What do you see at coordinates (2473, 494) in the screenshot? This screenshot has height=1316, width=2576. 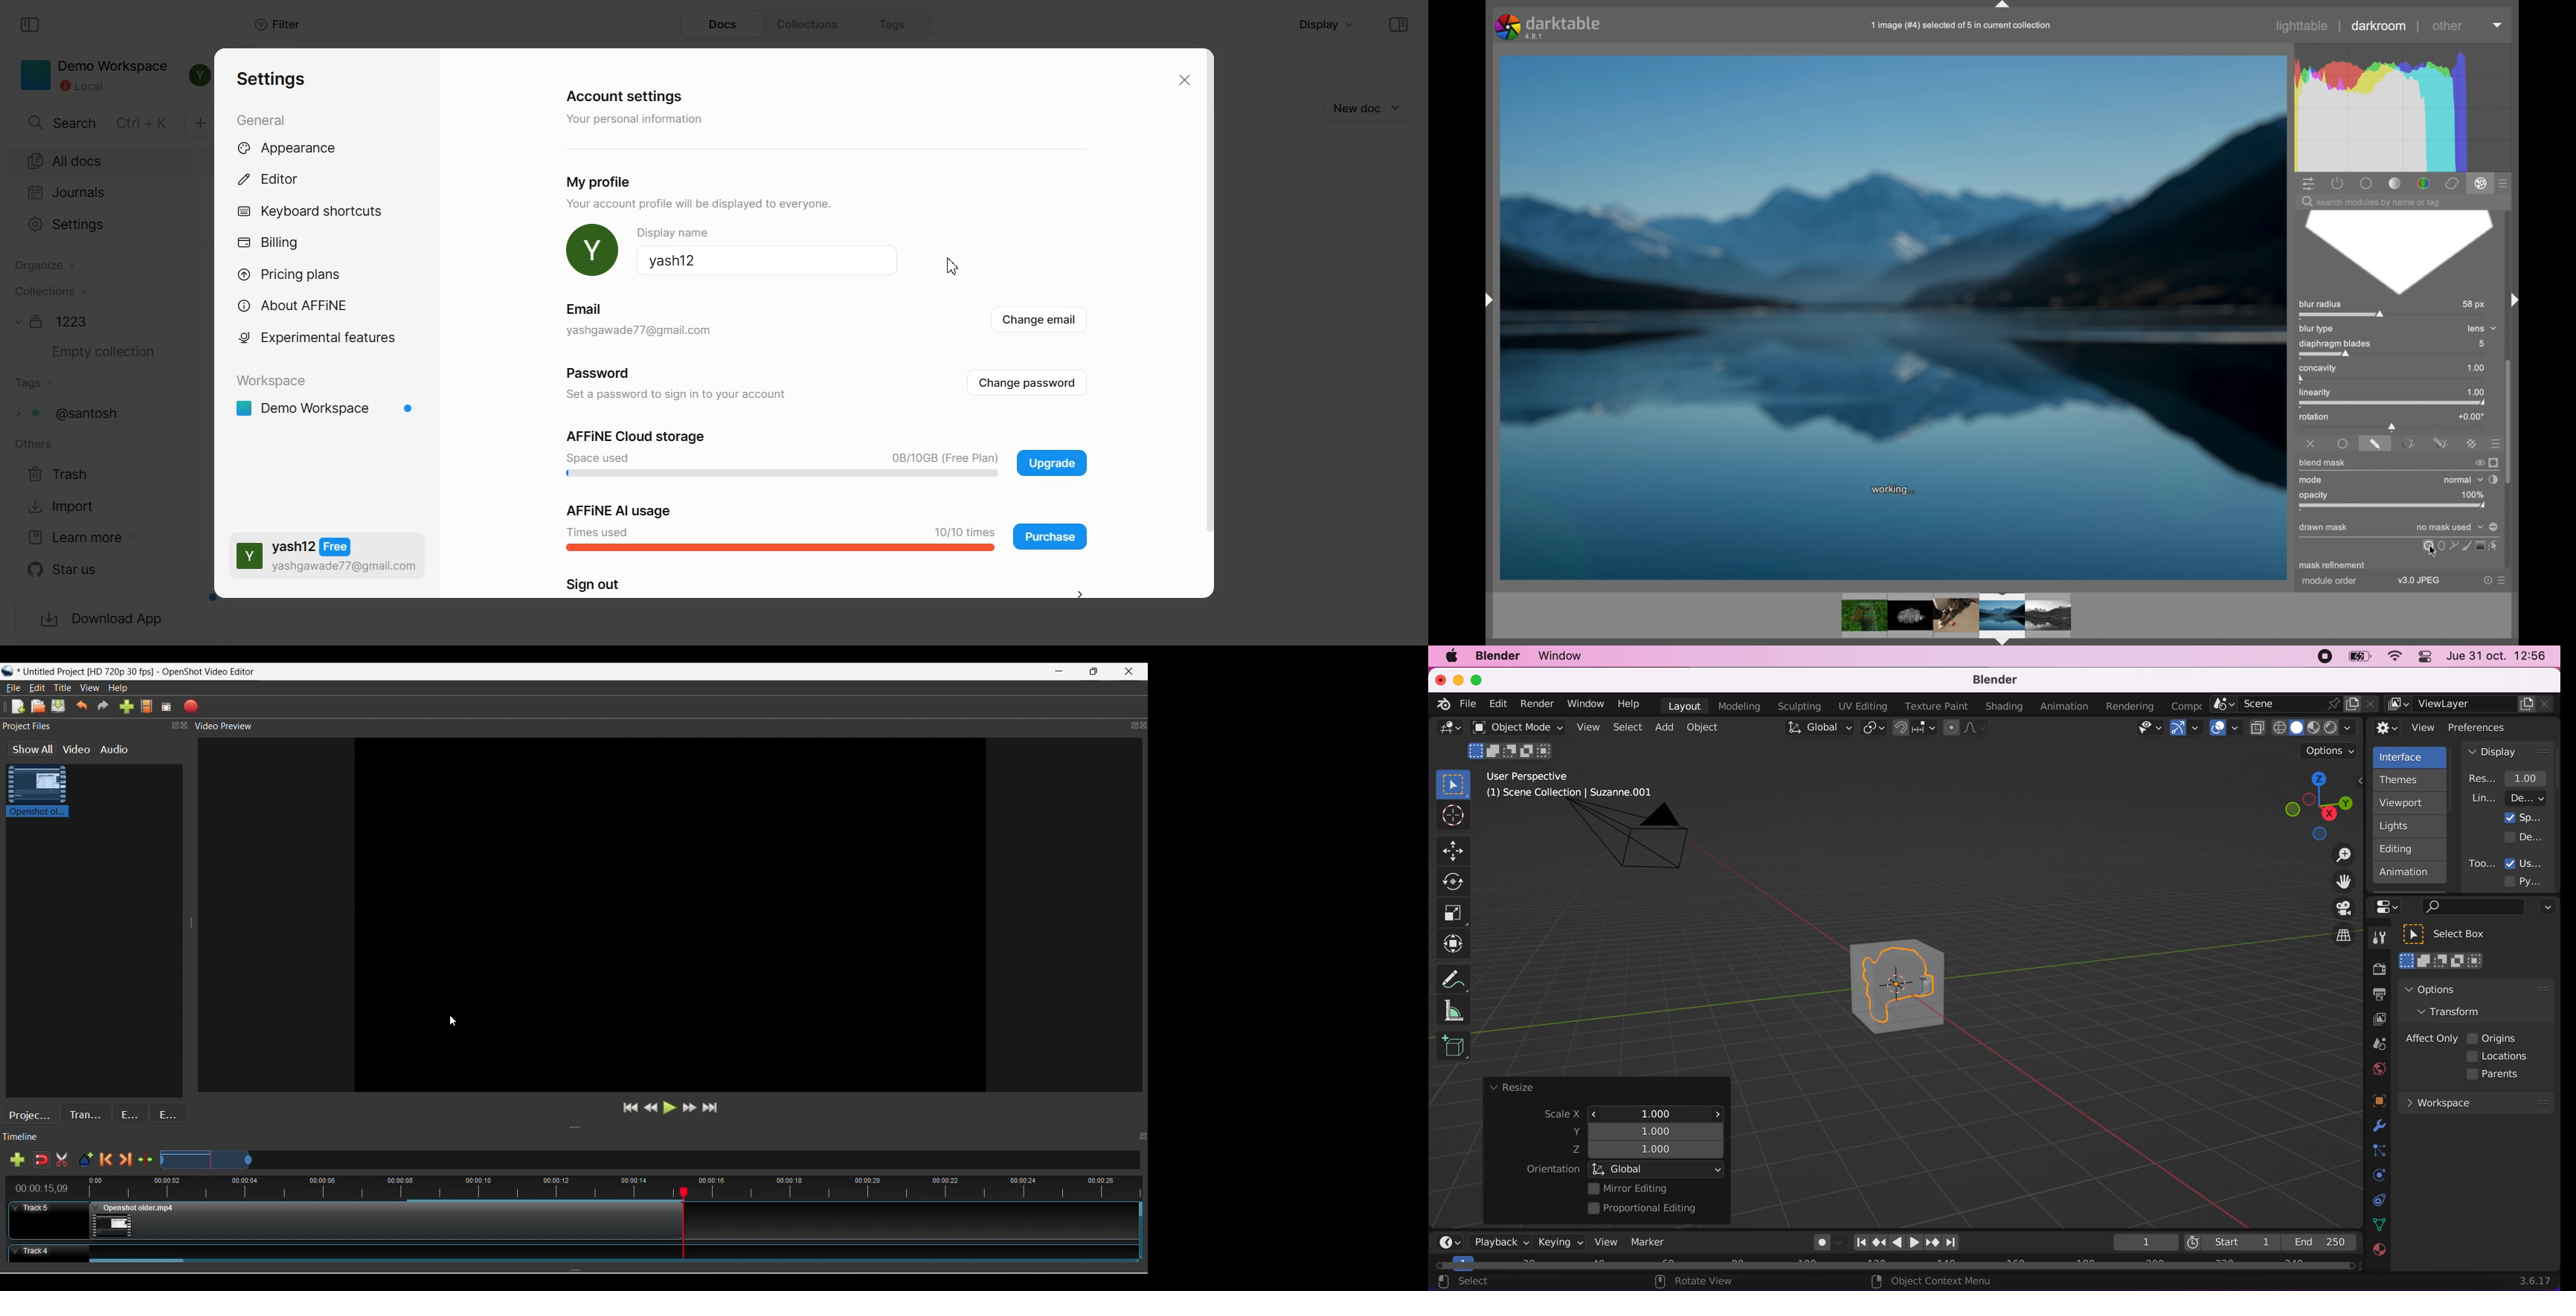 I see `100%` at bounding box center [2473, 494].